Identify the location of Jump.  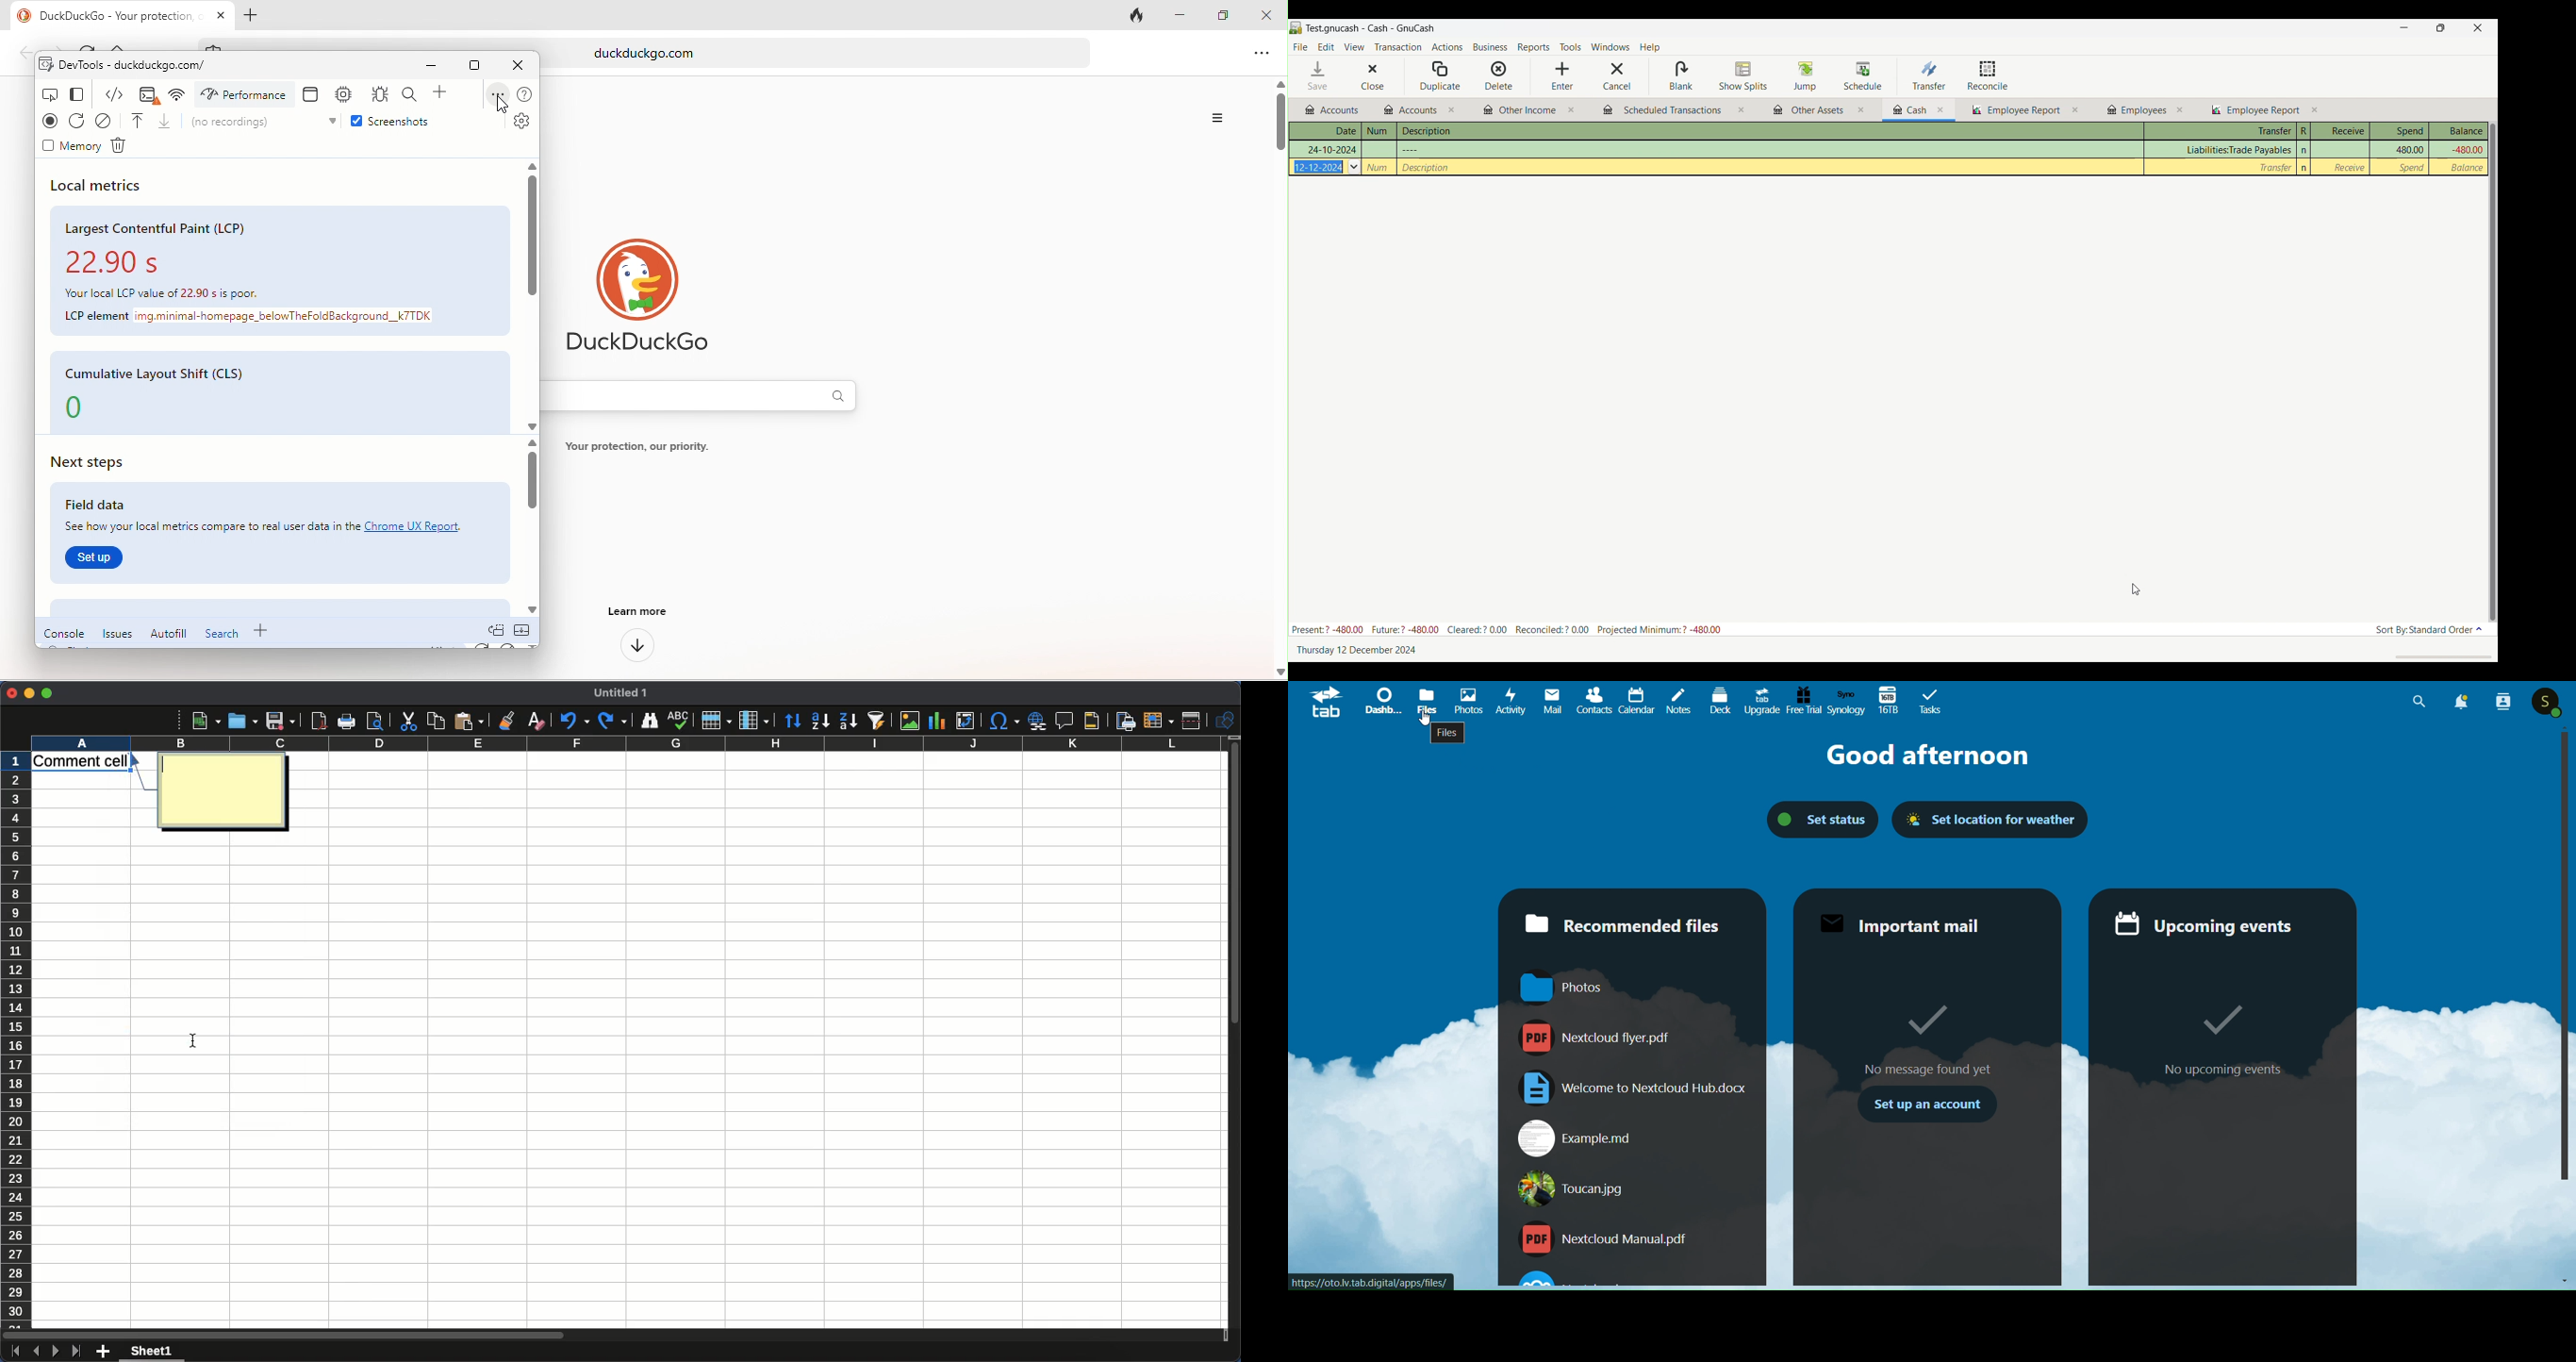
(1807, 76).